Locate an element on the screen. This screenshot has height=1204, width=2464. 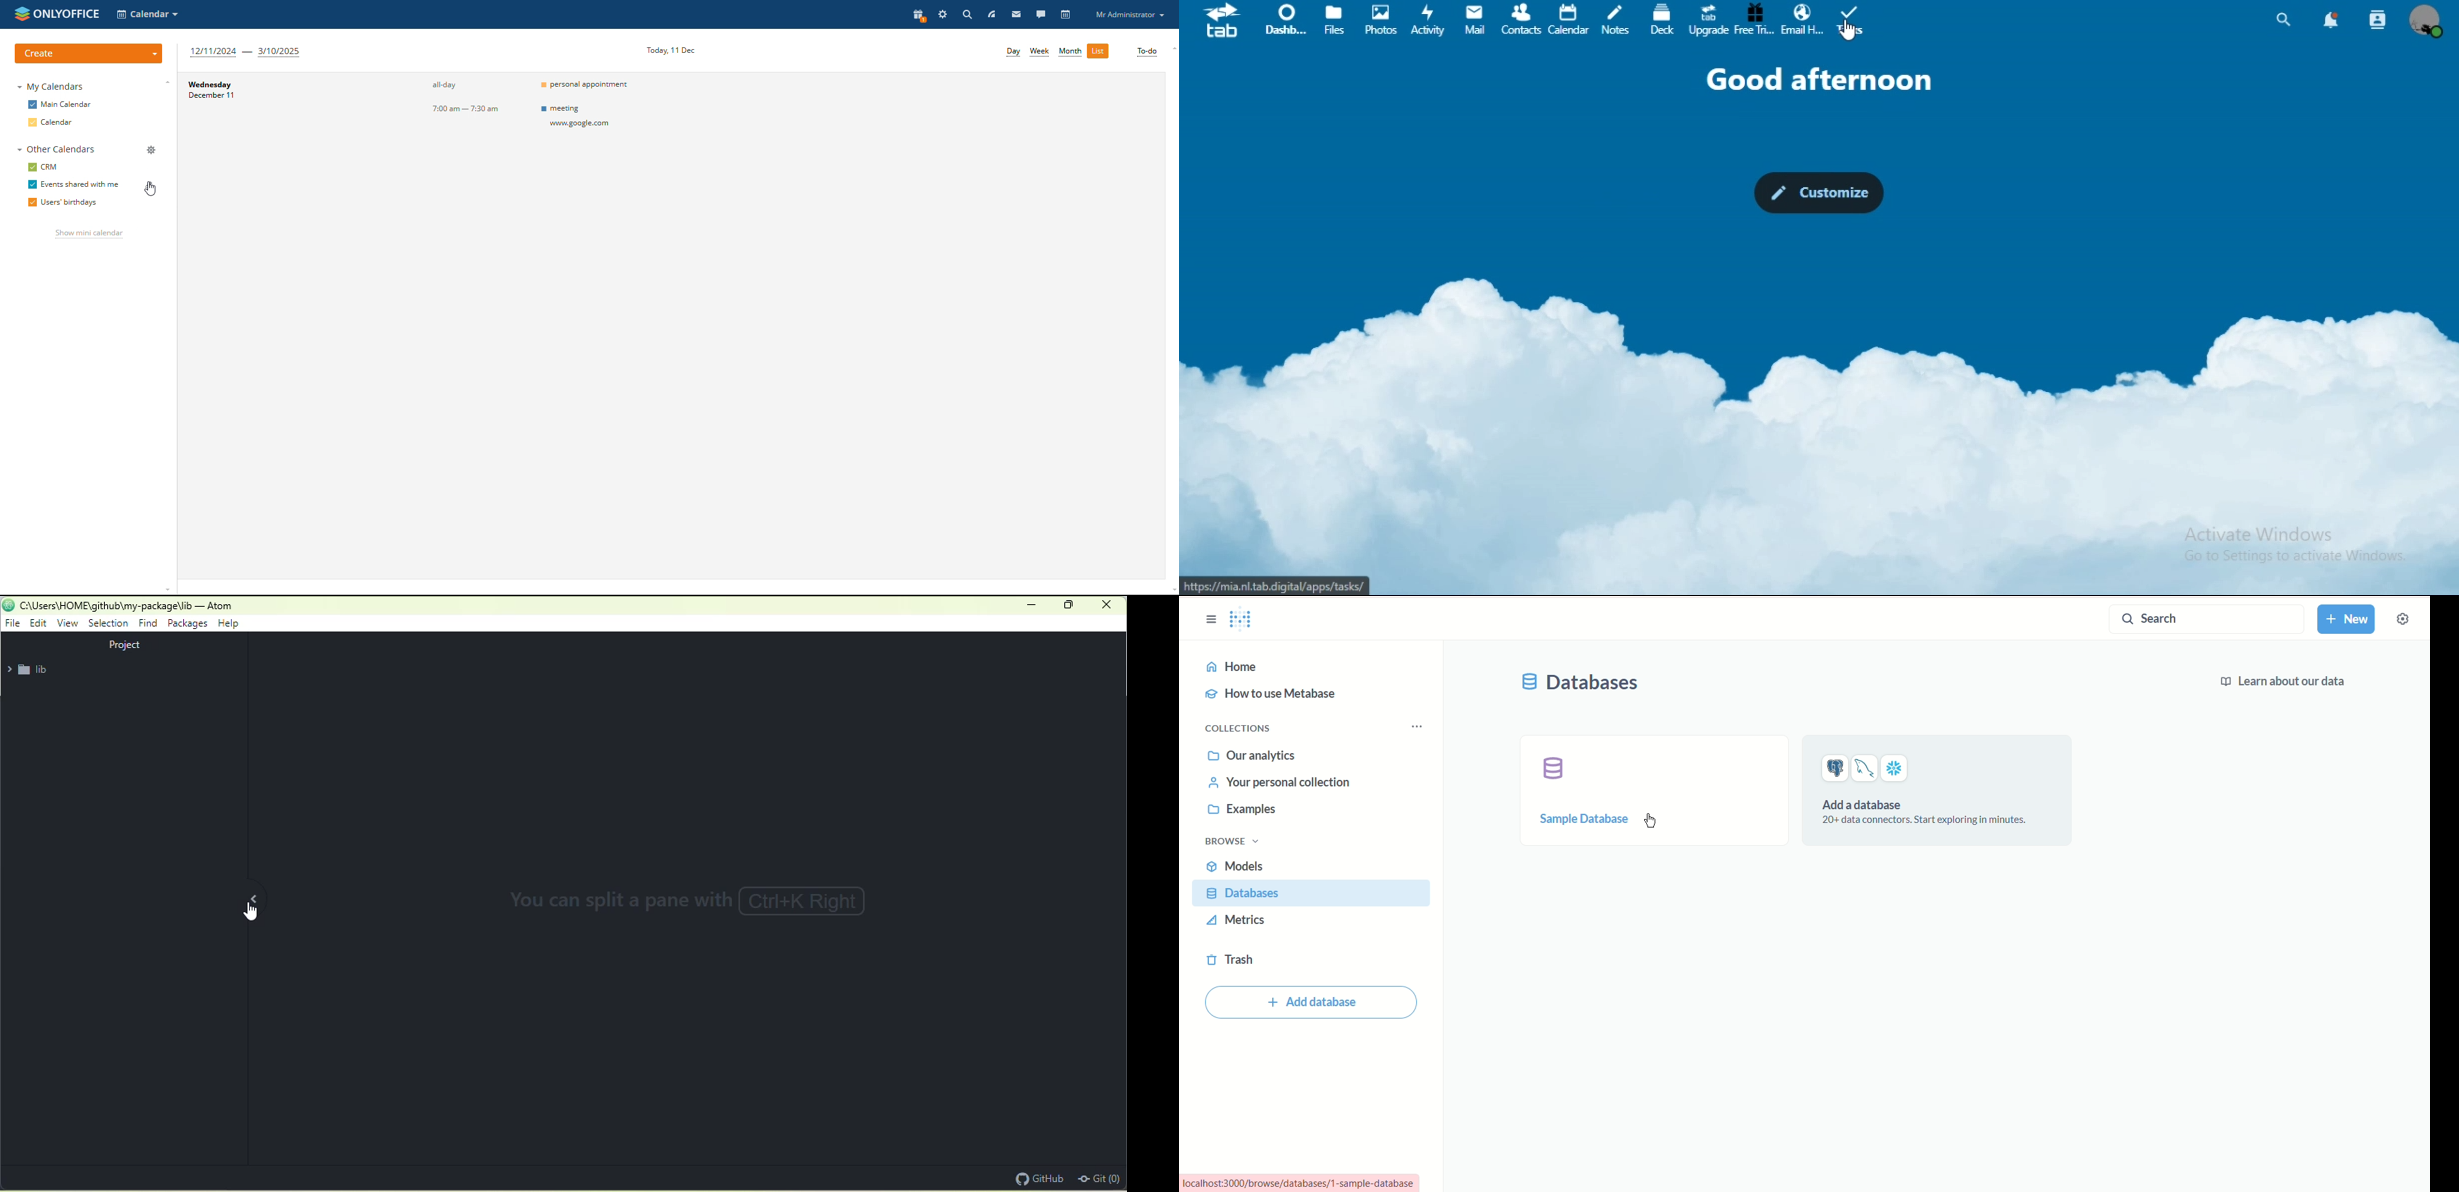
activity is located at coordinates (1428, 21).